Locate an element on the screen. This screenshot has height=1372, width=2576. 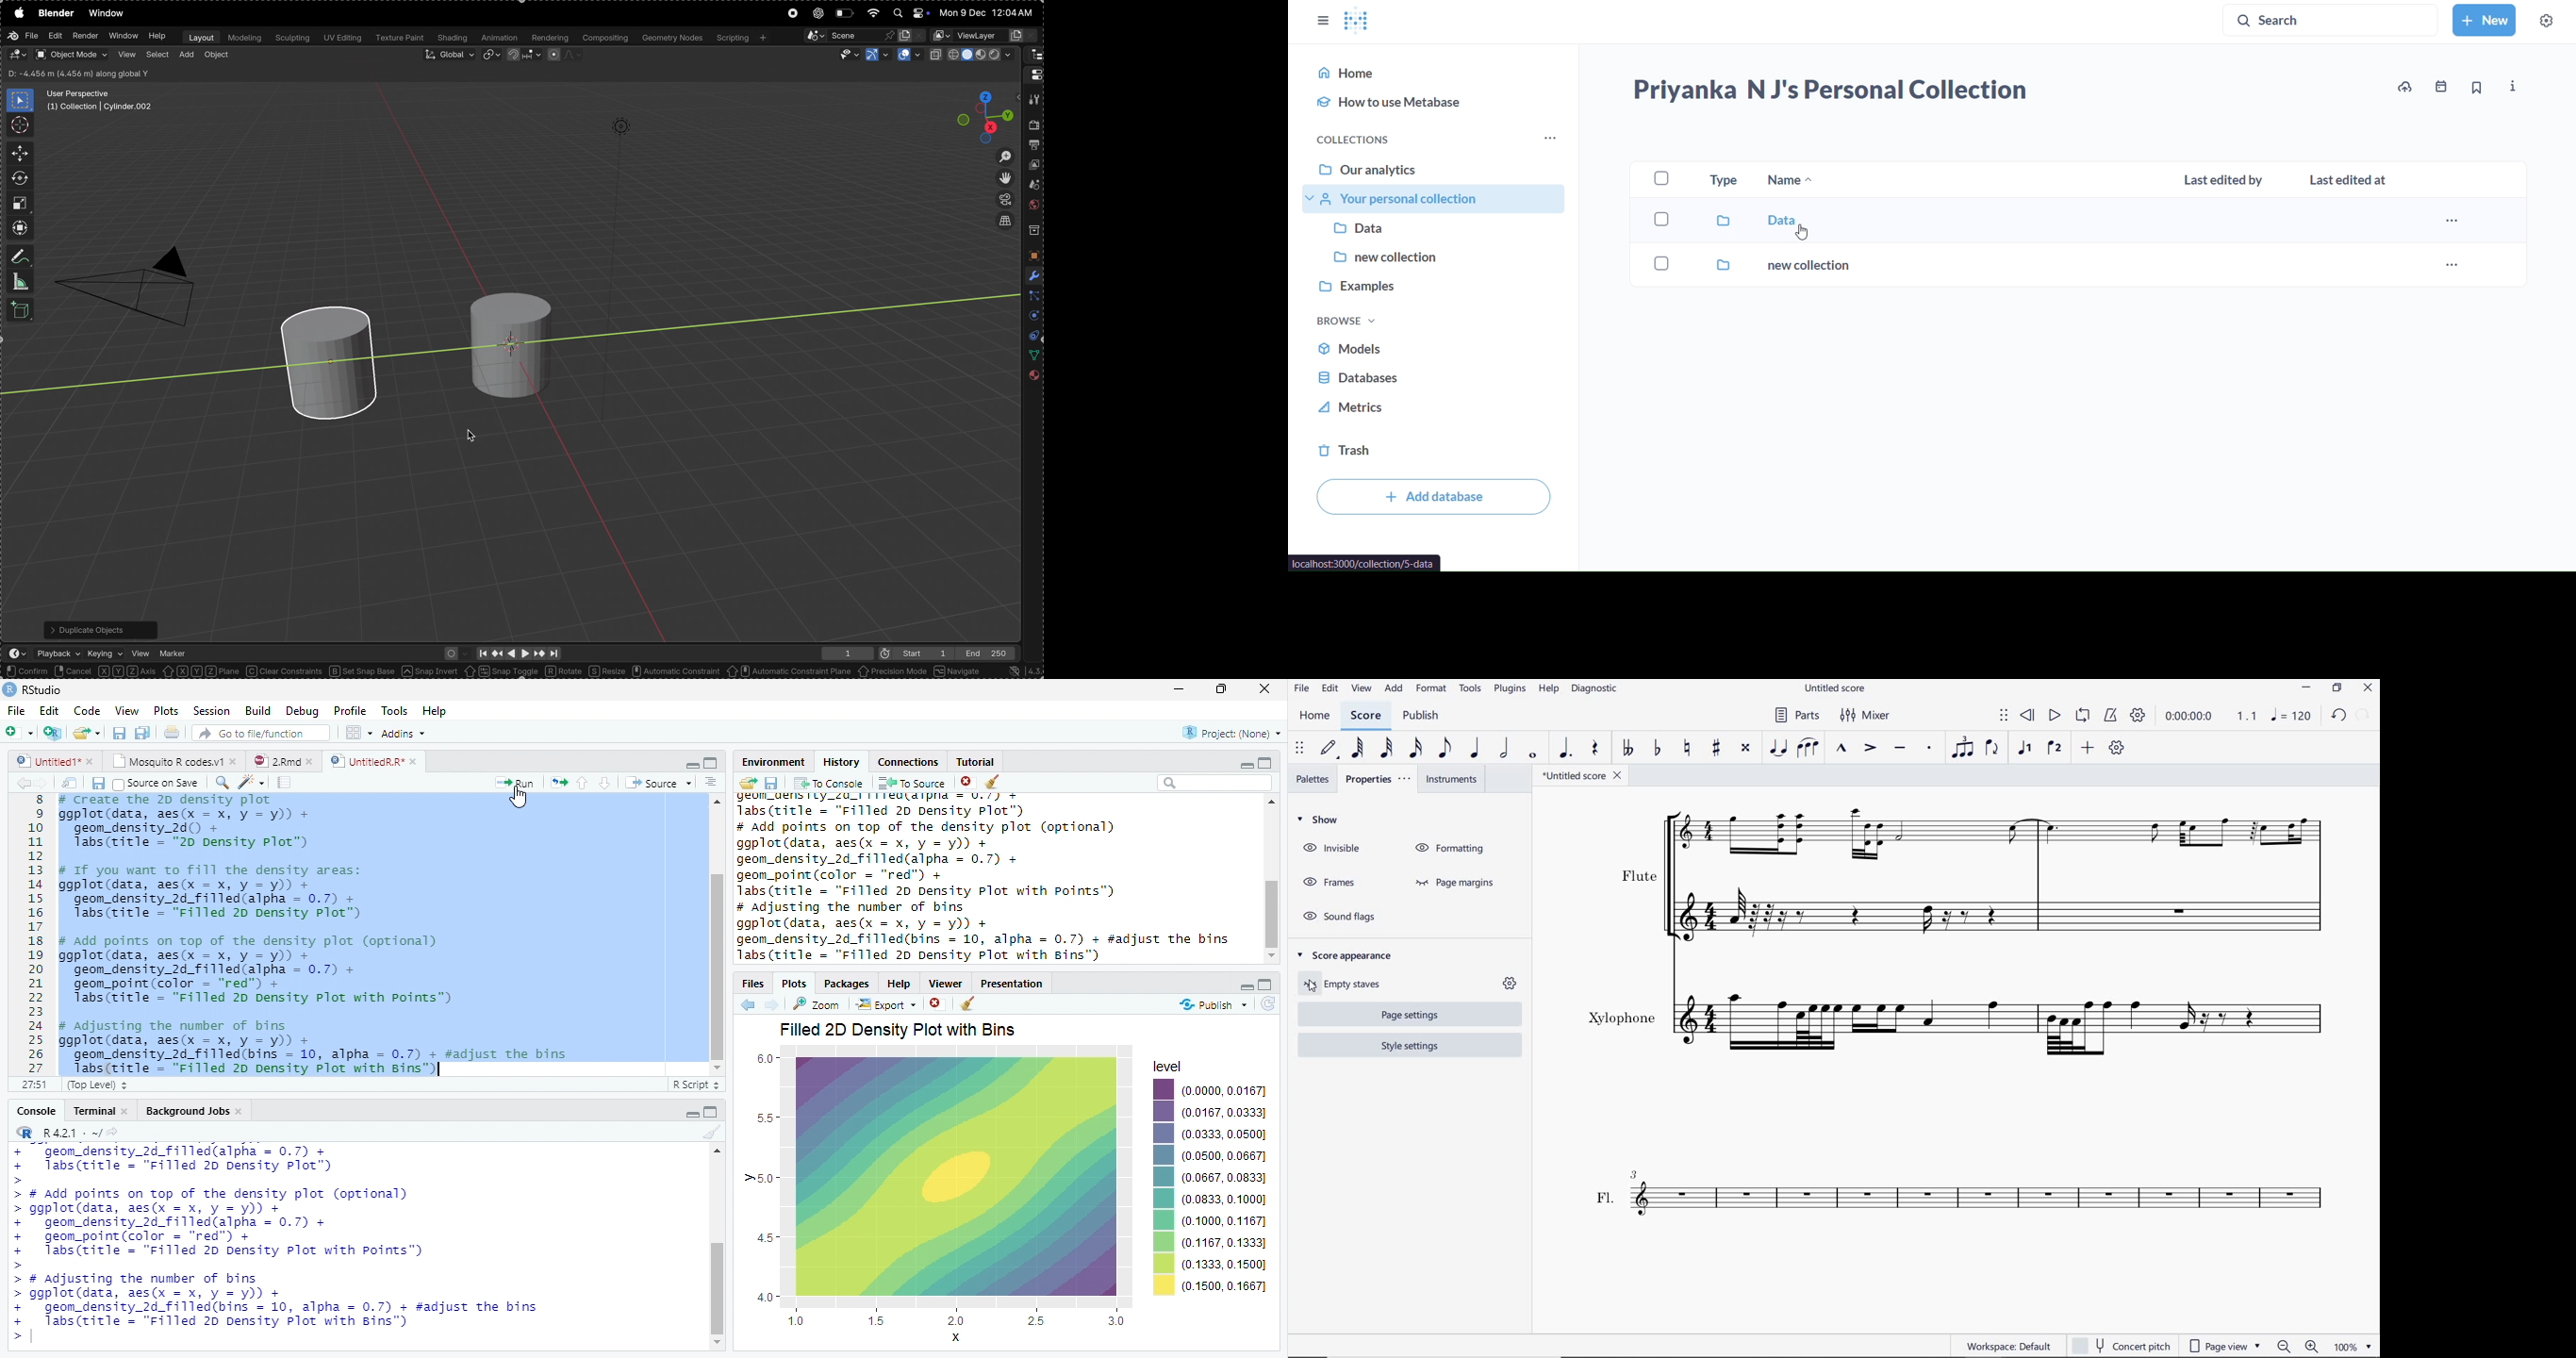
back is located at coordinates (745, 1004).